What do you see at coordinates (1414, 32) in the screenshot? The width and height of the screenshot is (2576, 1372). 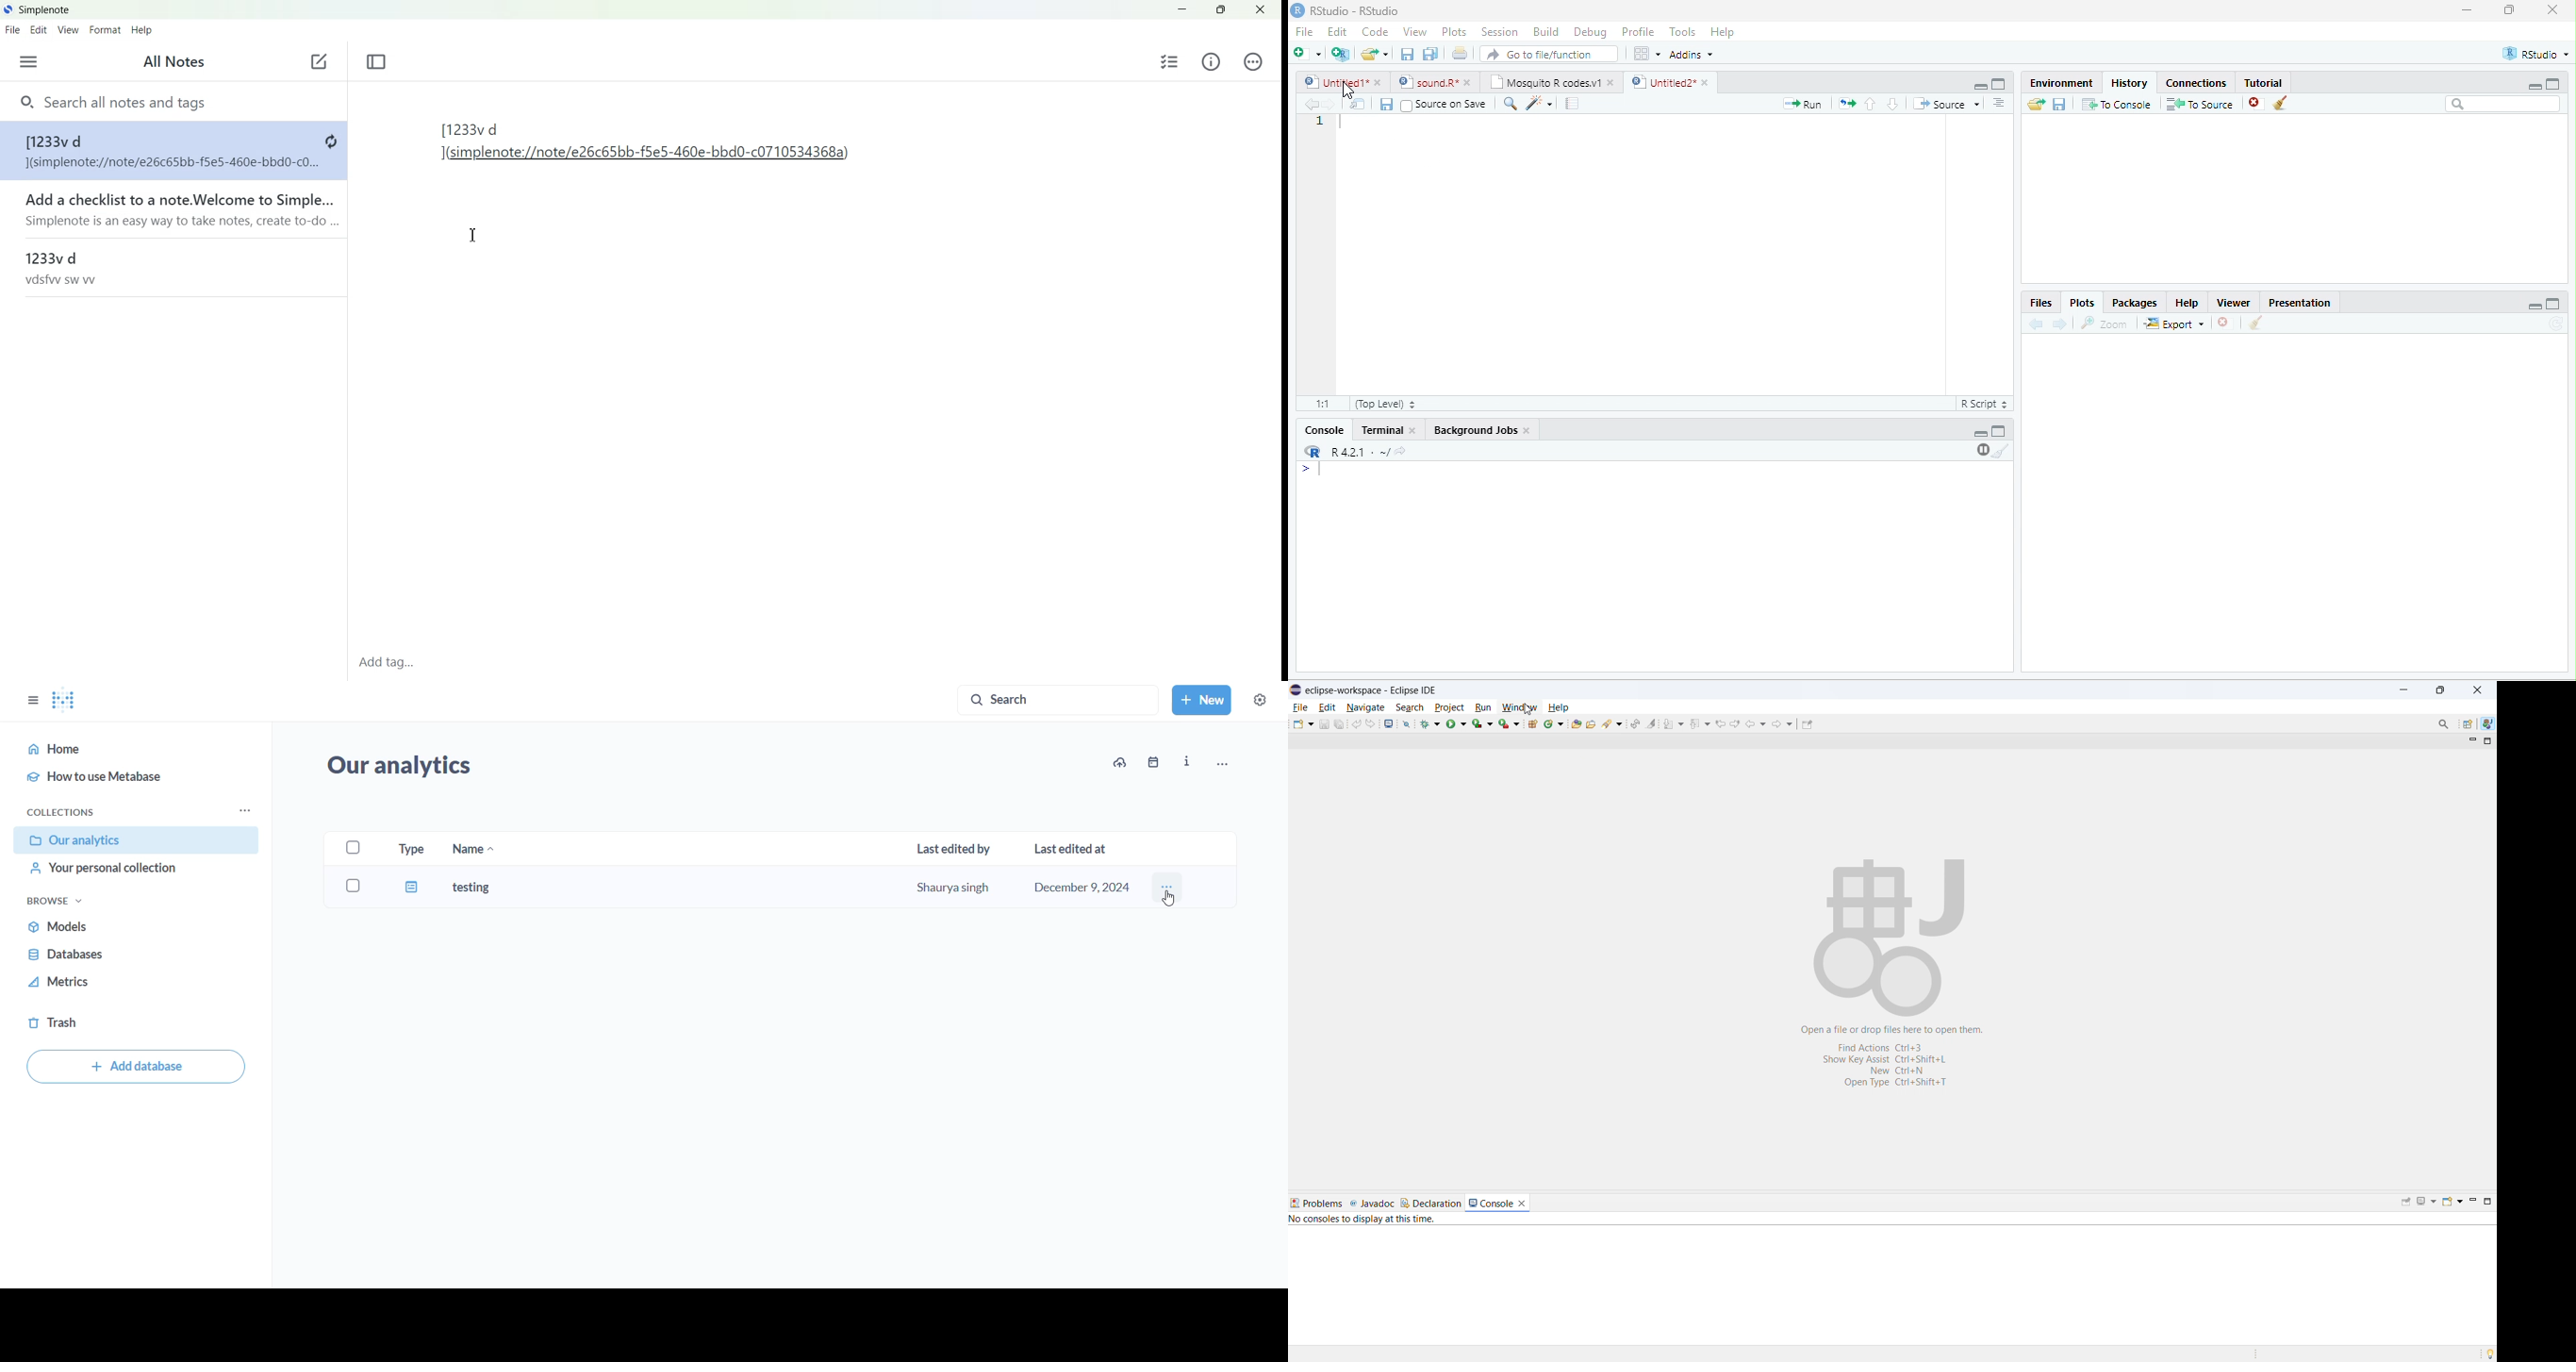 I see `View` at bounding box center [1414, 32].